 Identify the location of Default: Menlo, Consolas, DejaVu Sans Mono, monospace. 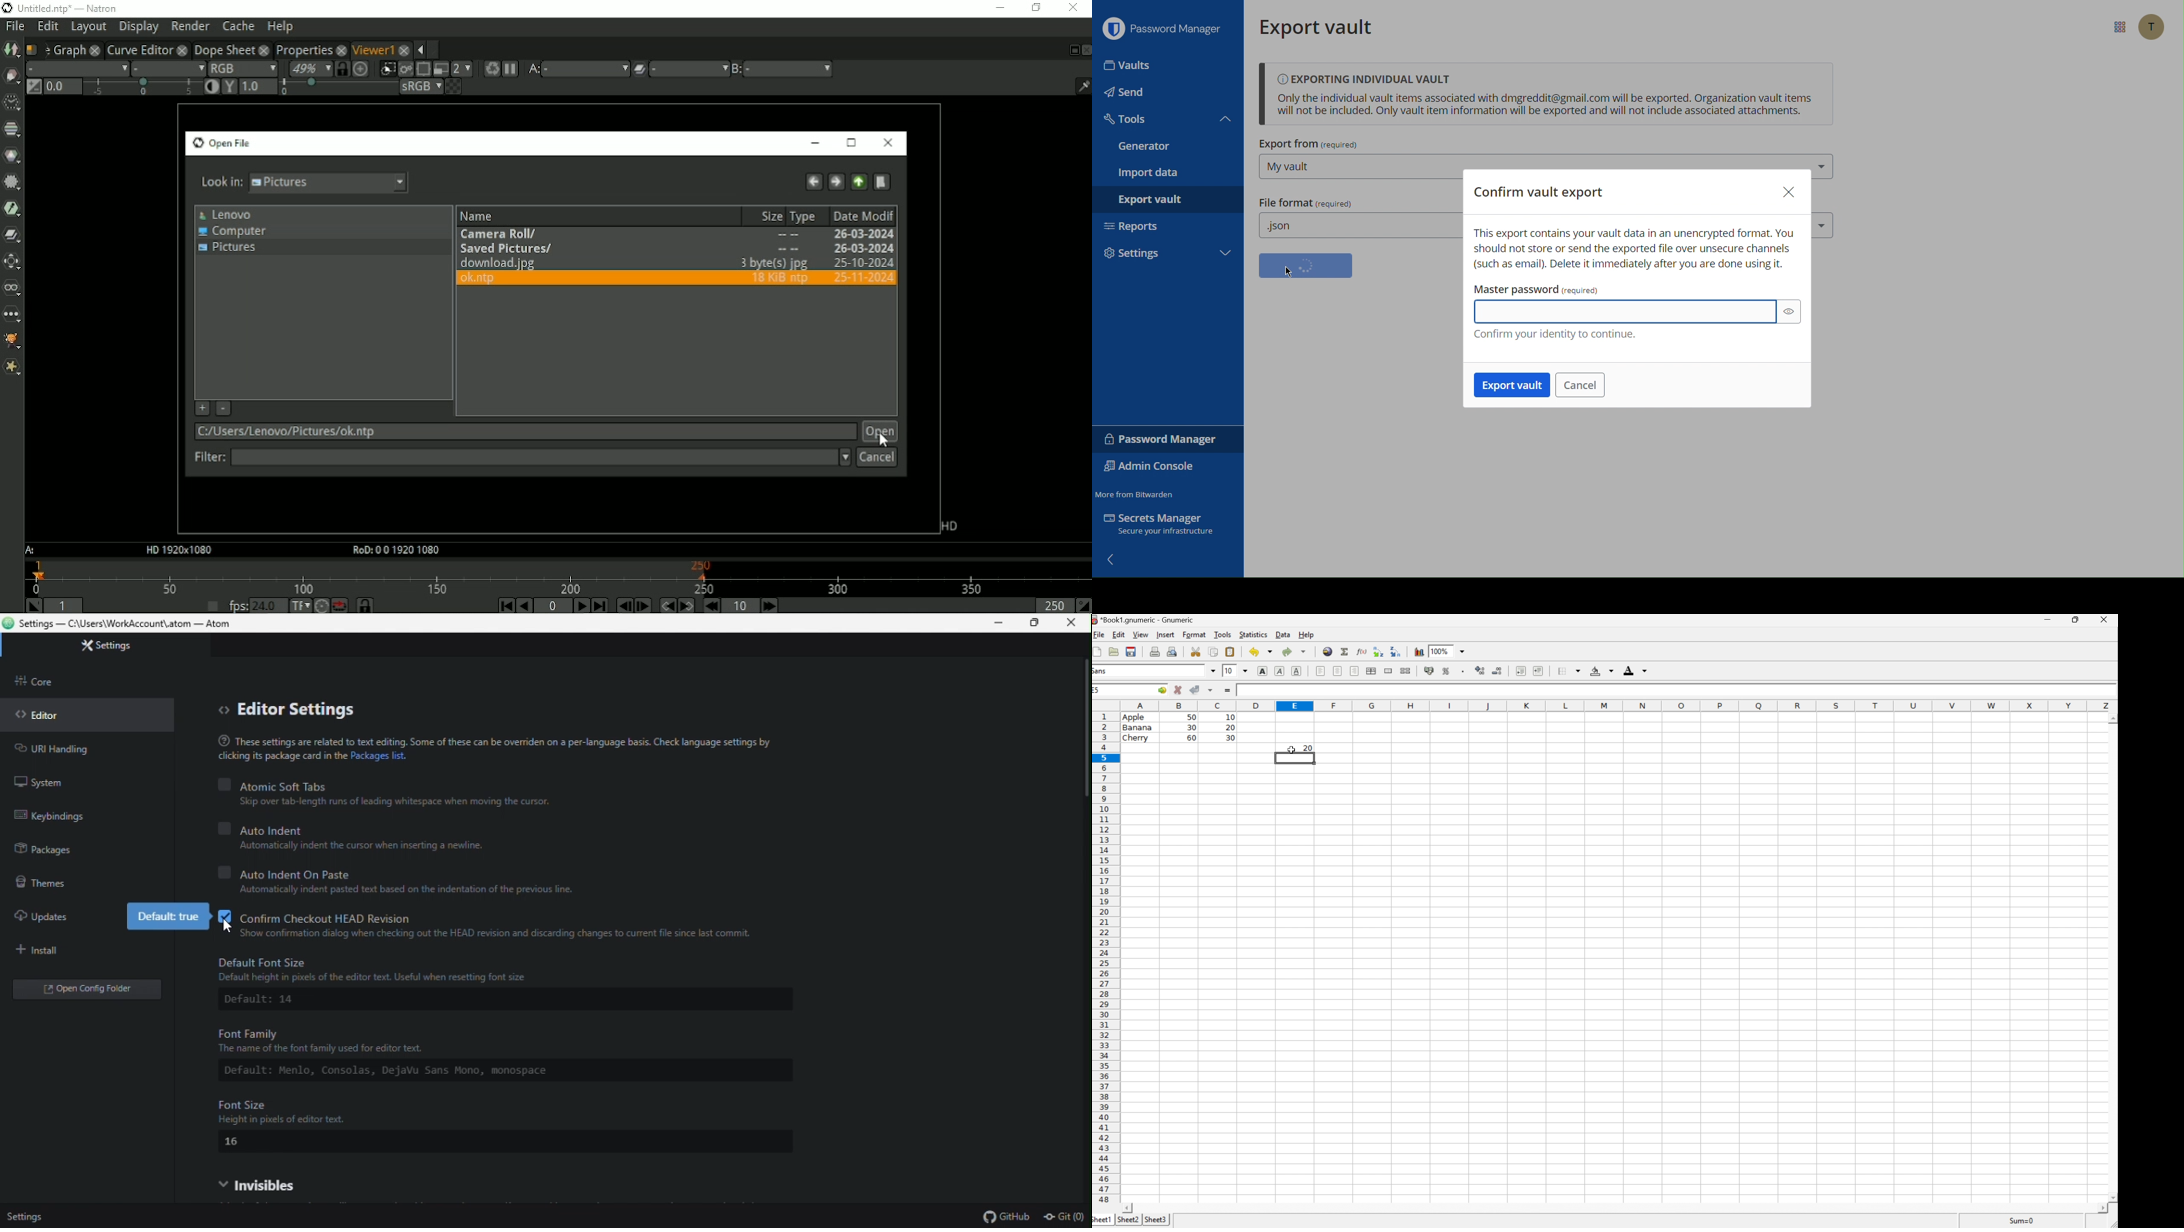
(413, 1070).